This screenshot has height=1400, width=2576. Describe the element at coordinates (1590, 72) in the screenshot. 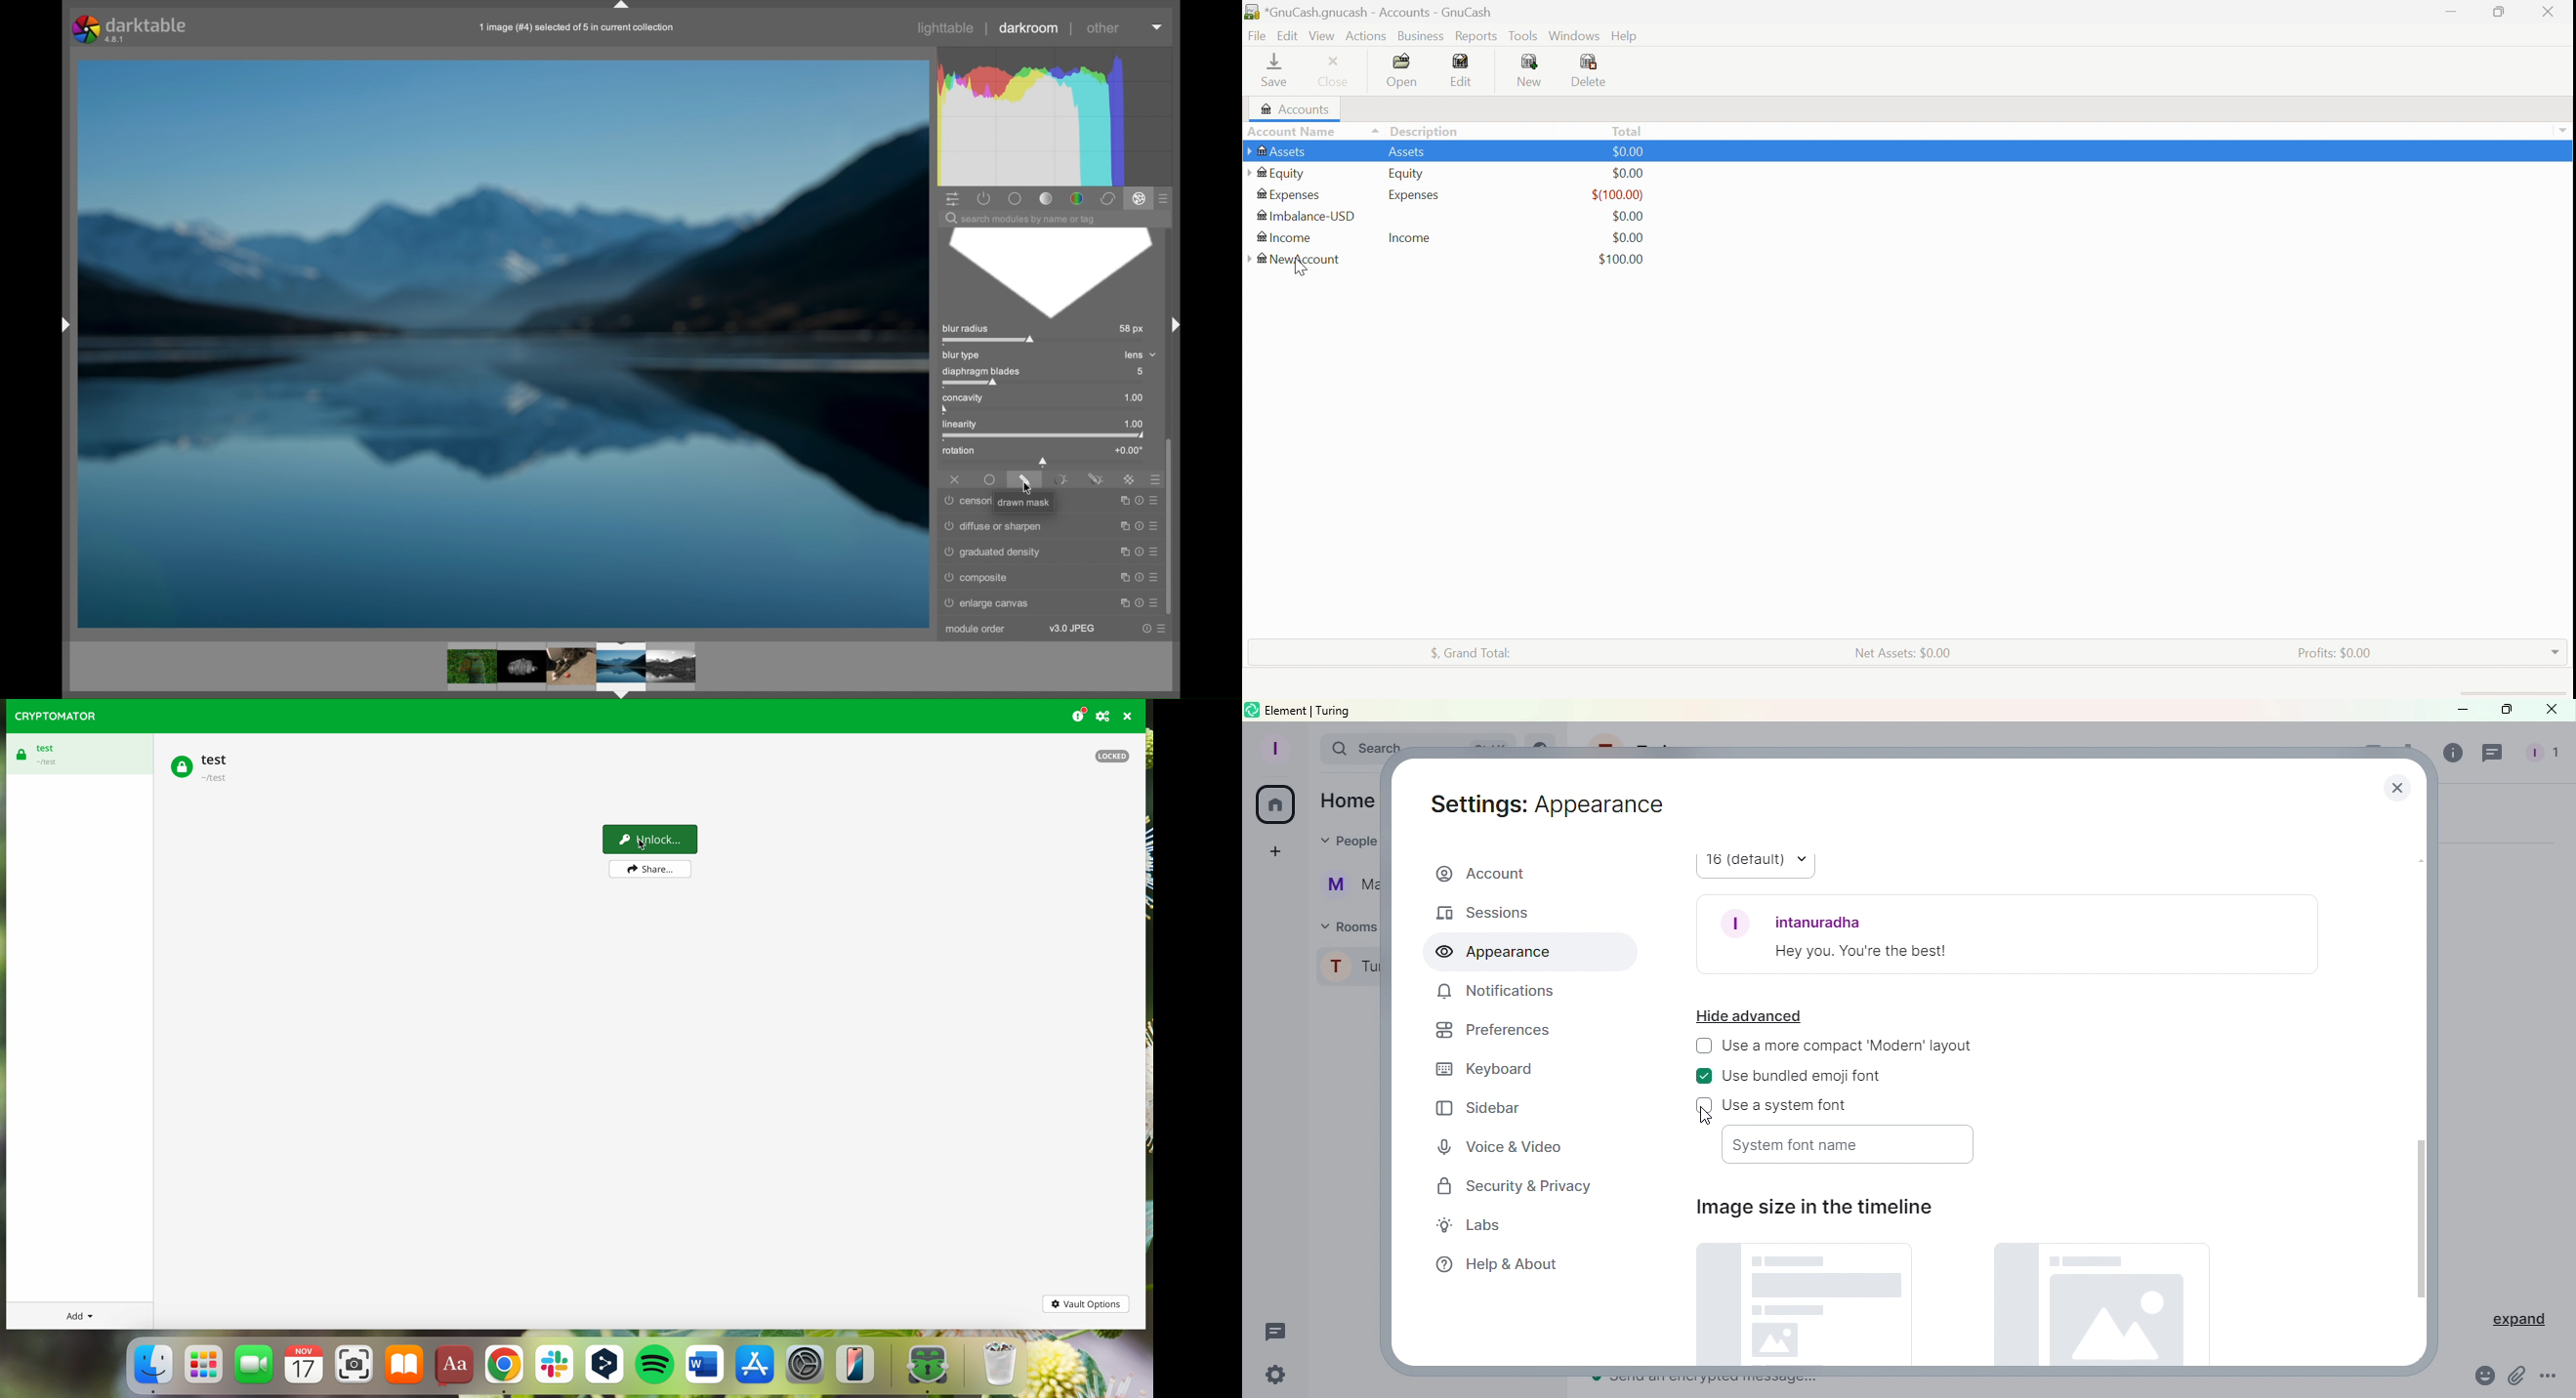

I see `Delete` at that location.